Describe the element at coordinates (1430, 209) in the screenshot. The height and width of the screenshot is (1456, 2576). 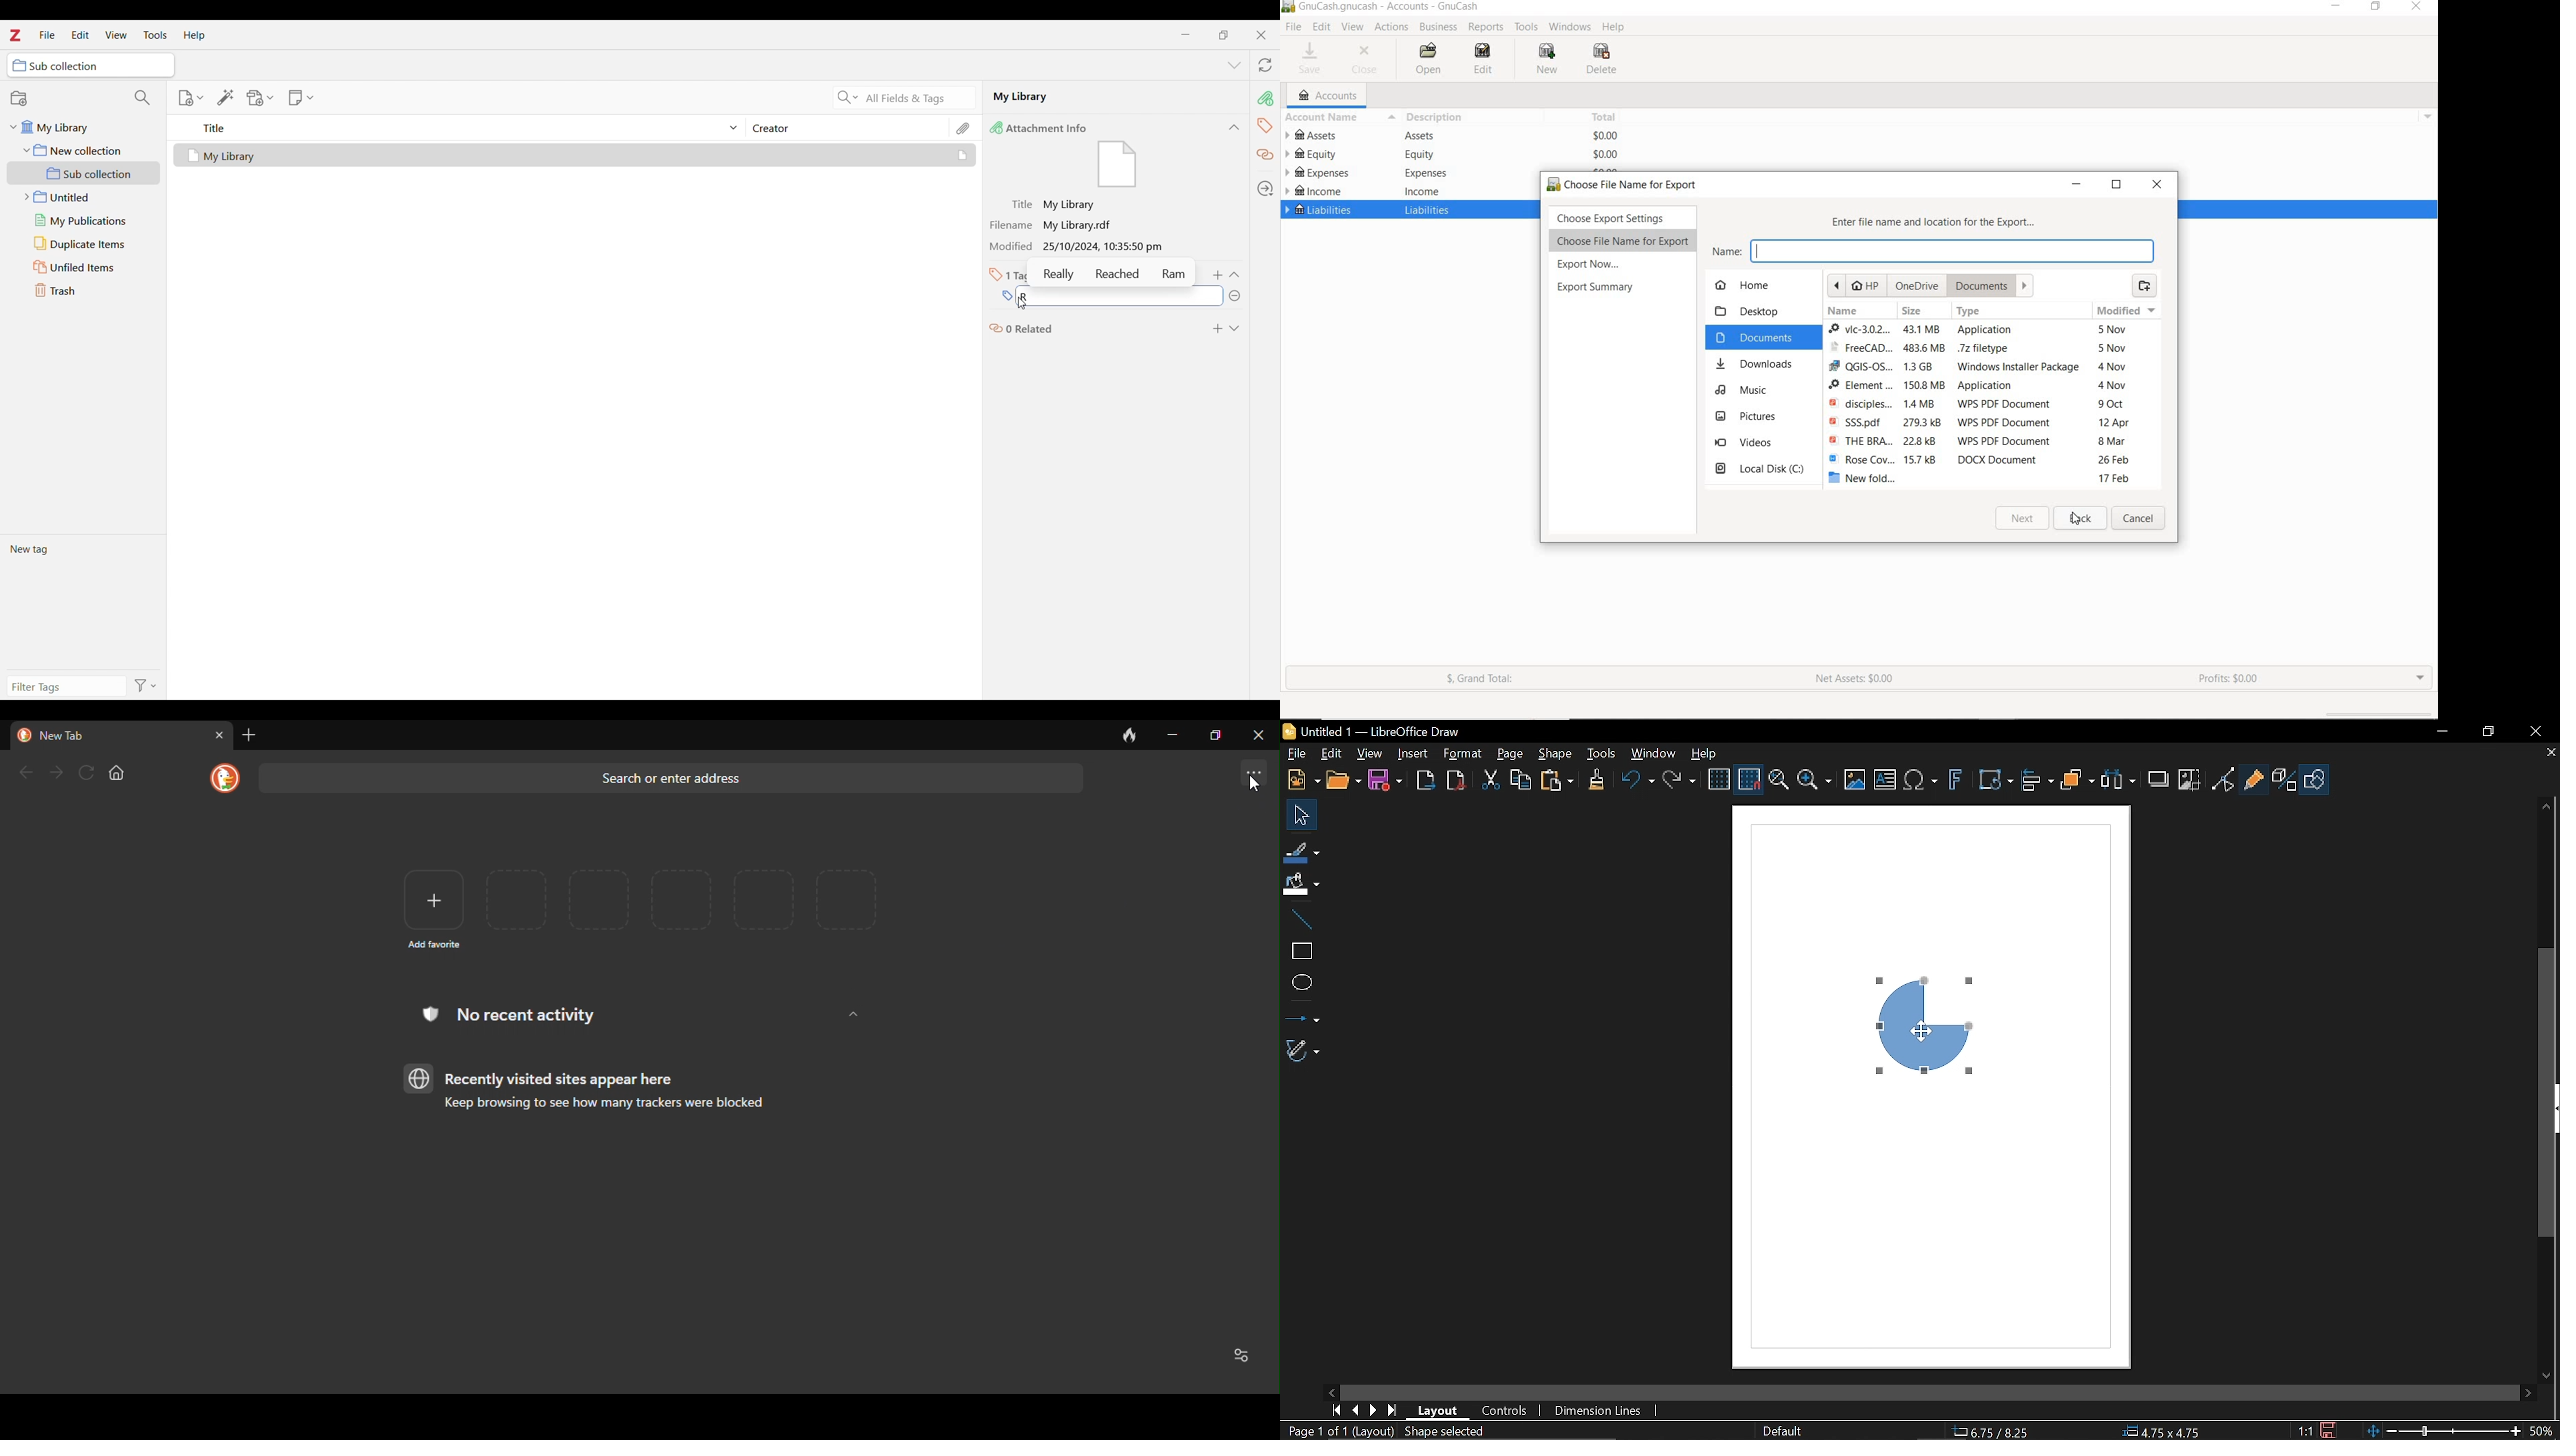
I see `liabilities` at that location.